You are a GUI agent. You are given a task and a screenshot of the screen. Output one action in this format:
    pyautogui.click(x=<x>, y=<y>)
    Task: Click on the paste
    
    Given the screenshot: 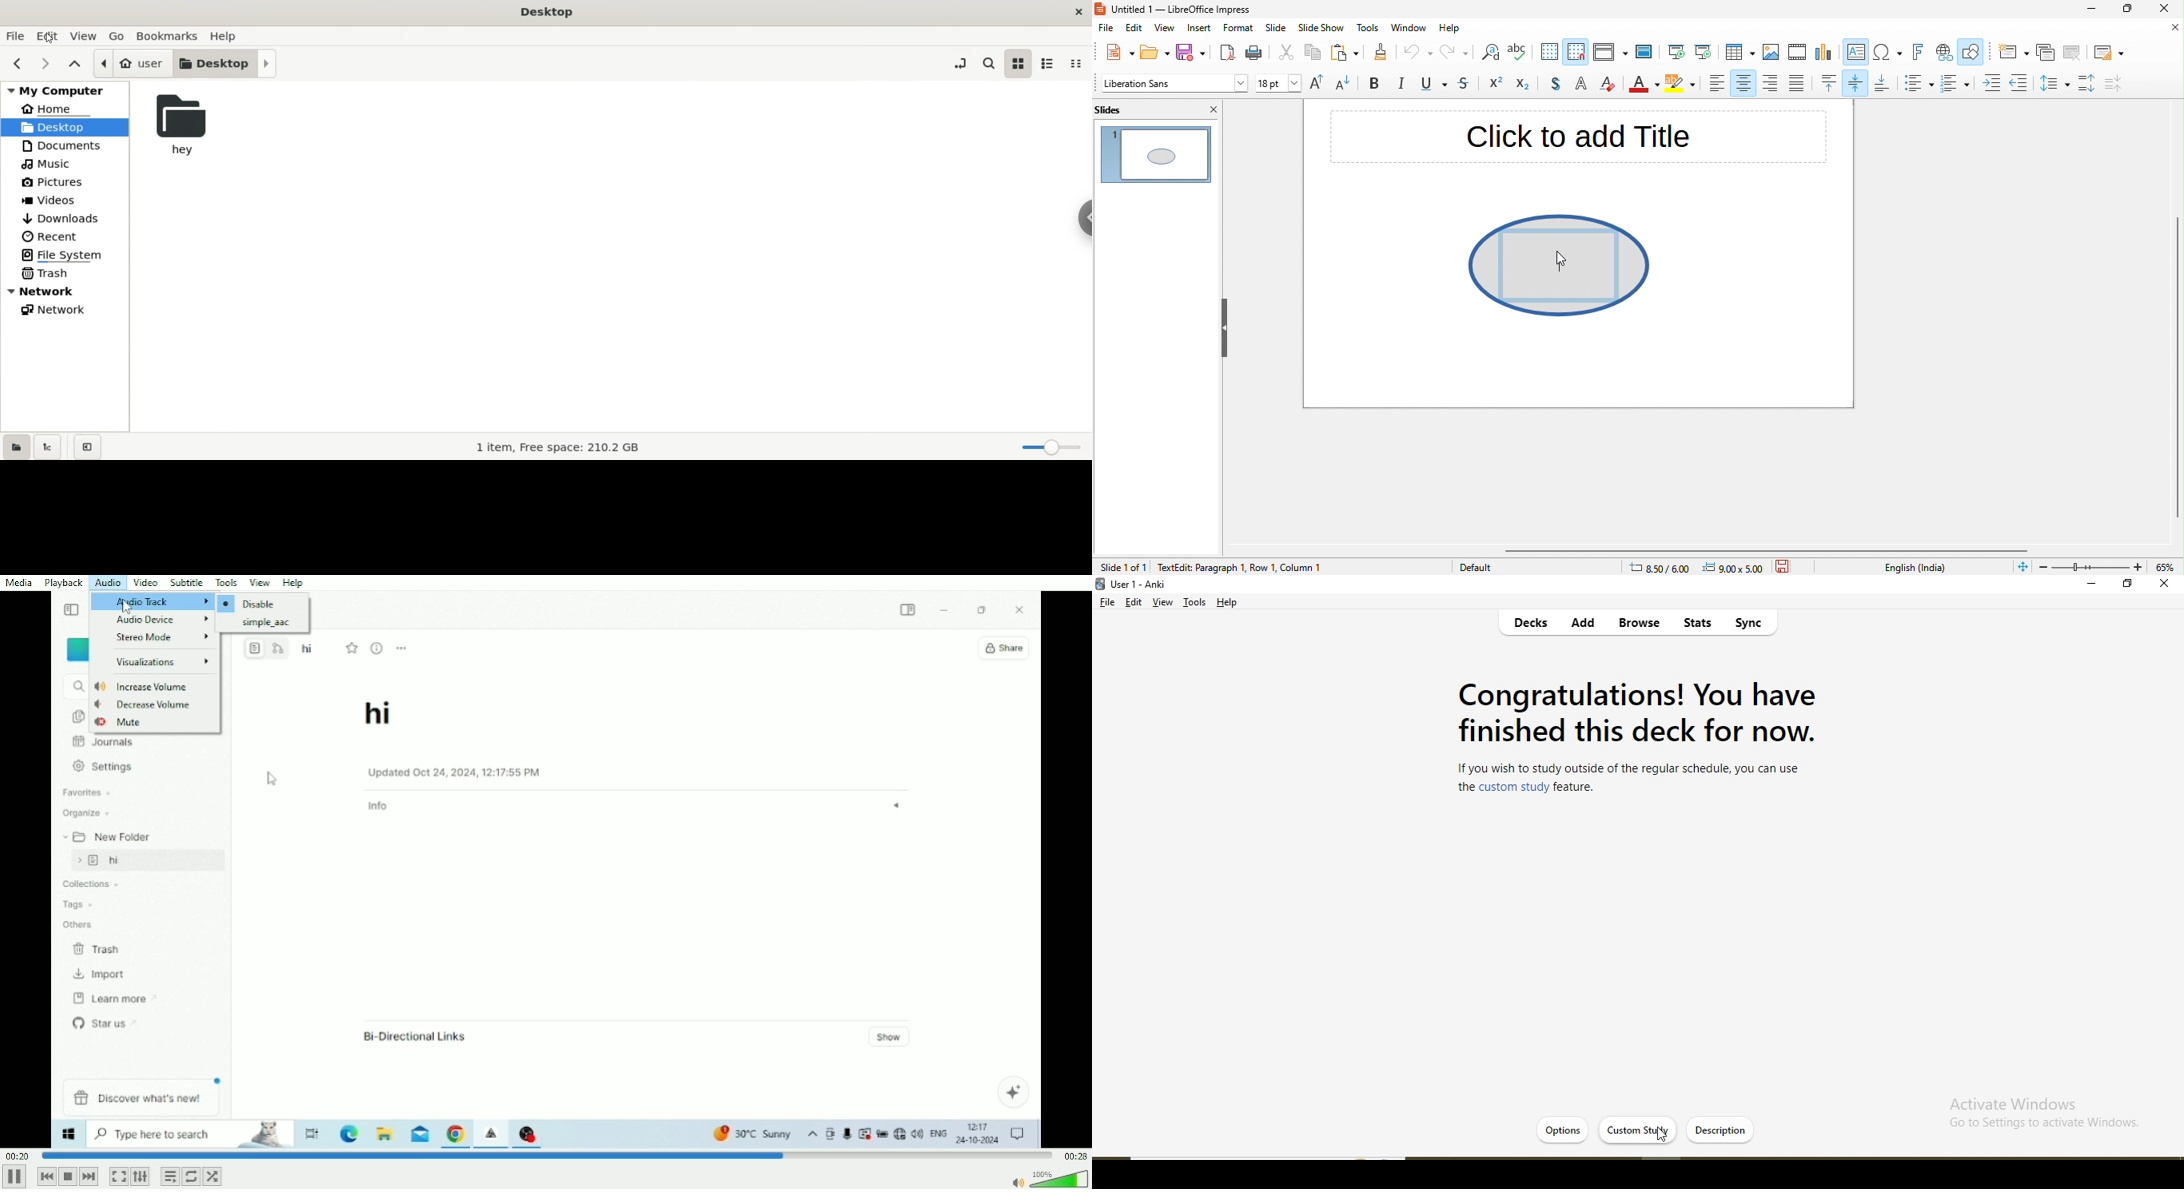 What is the action you would take?
    pyautogui.click(x=1342, y=54)
    